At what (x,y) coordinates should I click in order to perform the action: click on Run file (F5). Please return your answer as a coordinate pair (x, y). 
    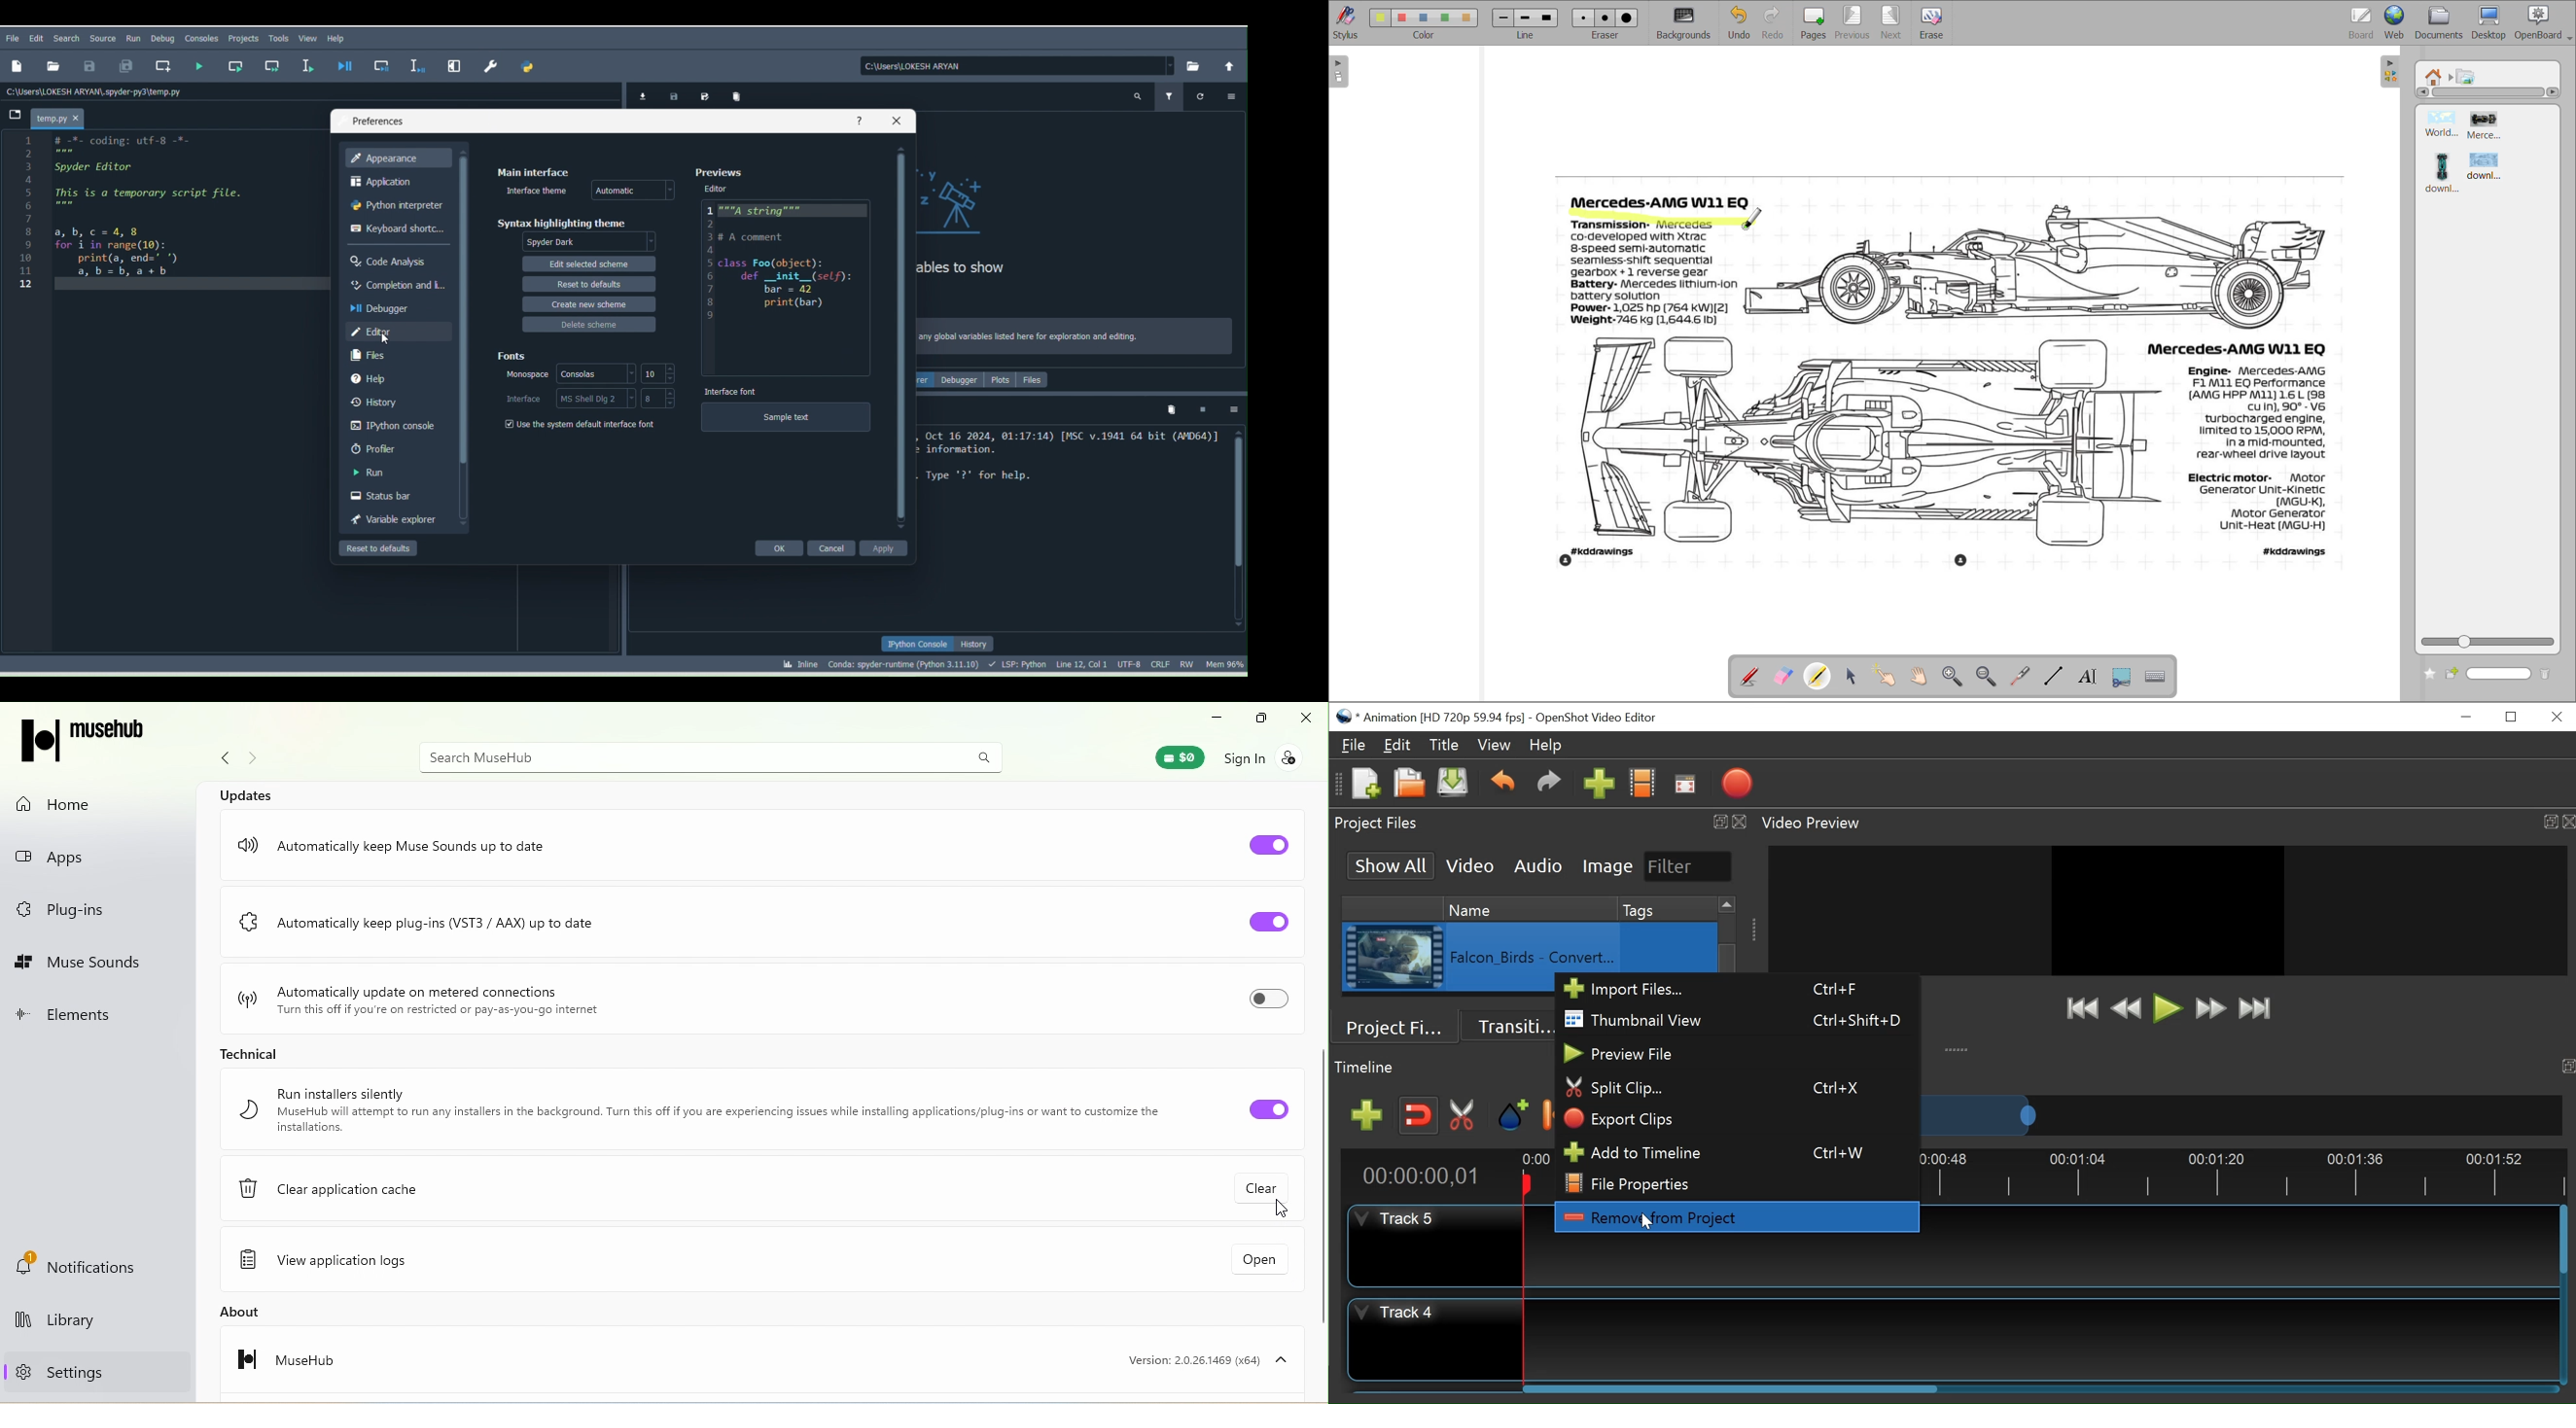
    Looking at the image, I should click on (200, 66).